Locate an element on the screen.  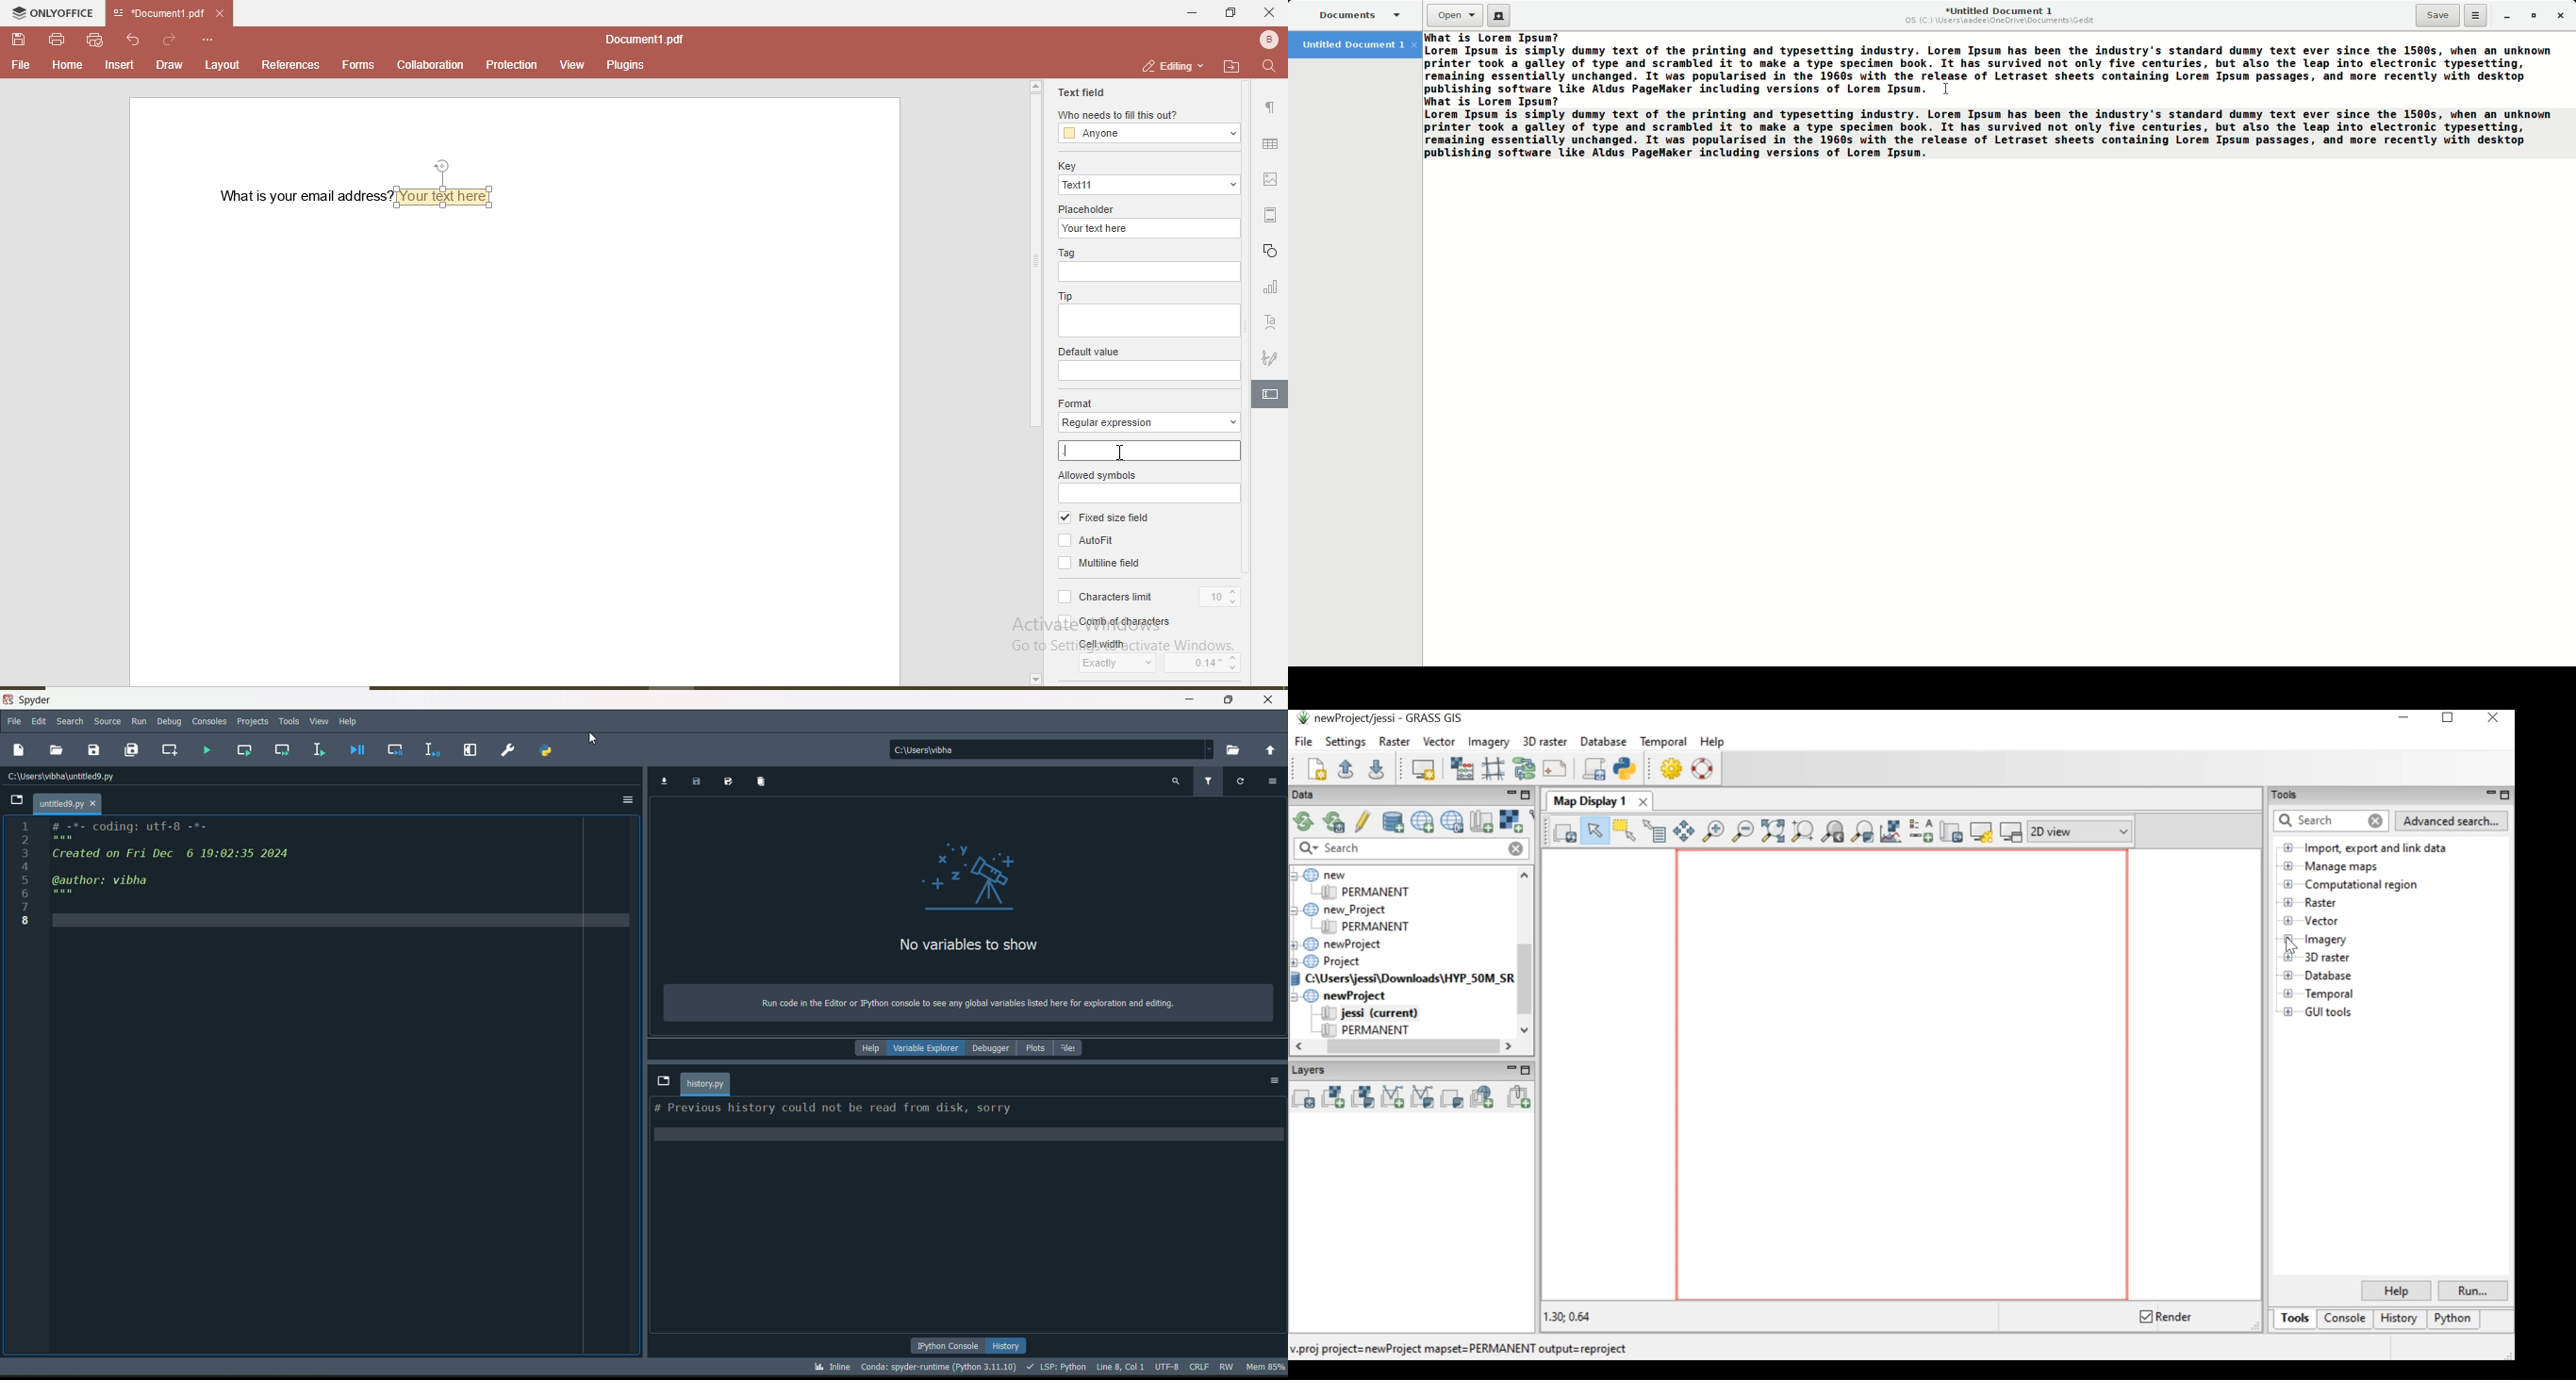
close is located at coordinates (1267, 700).